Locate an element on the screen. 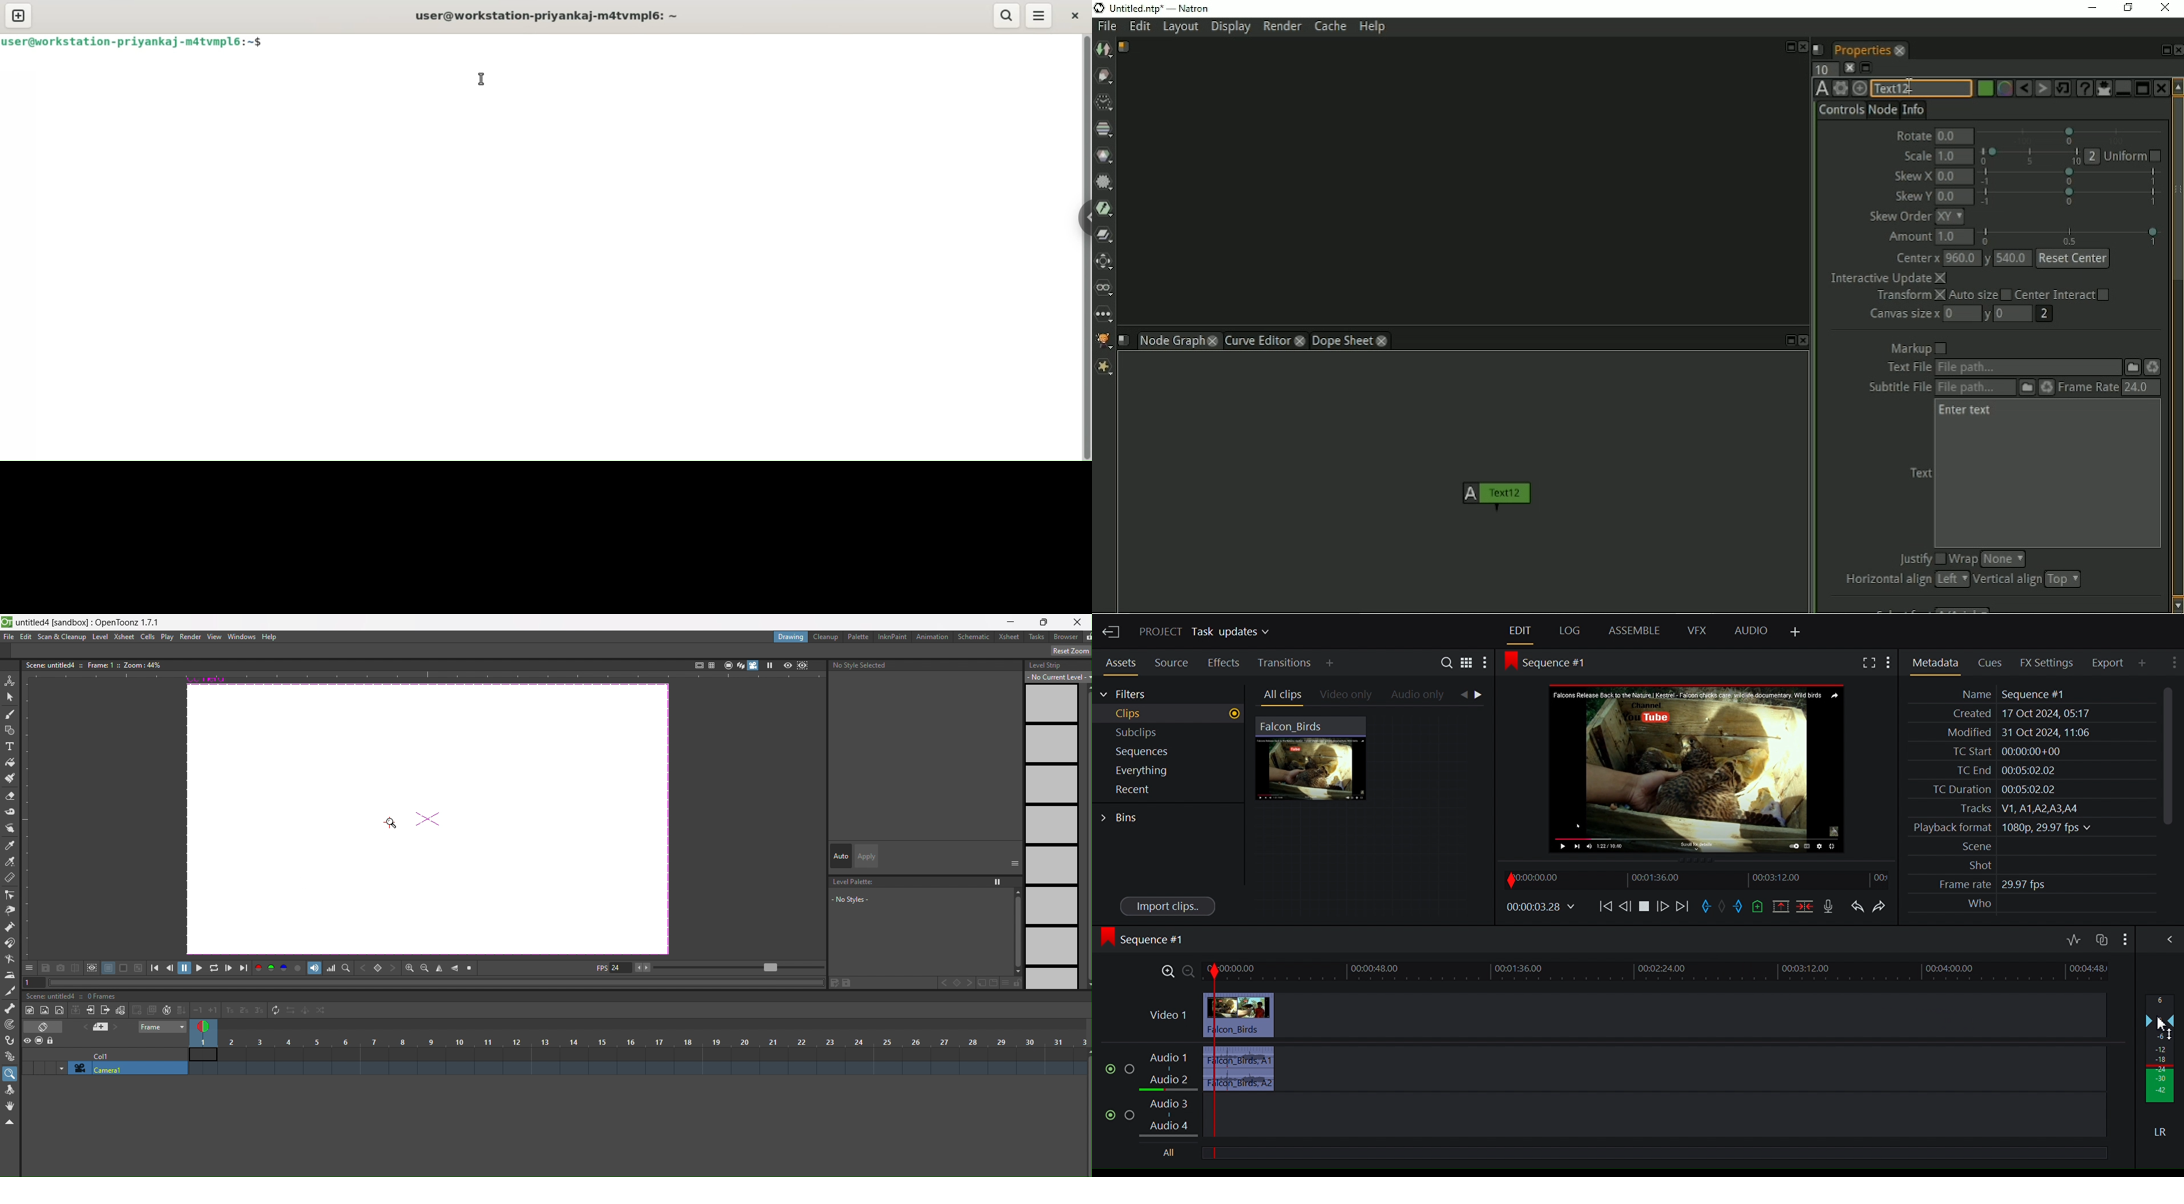  tracker tool is located at coordinates (11, 1026).